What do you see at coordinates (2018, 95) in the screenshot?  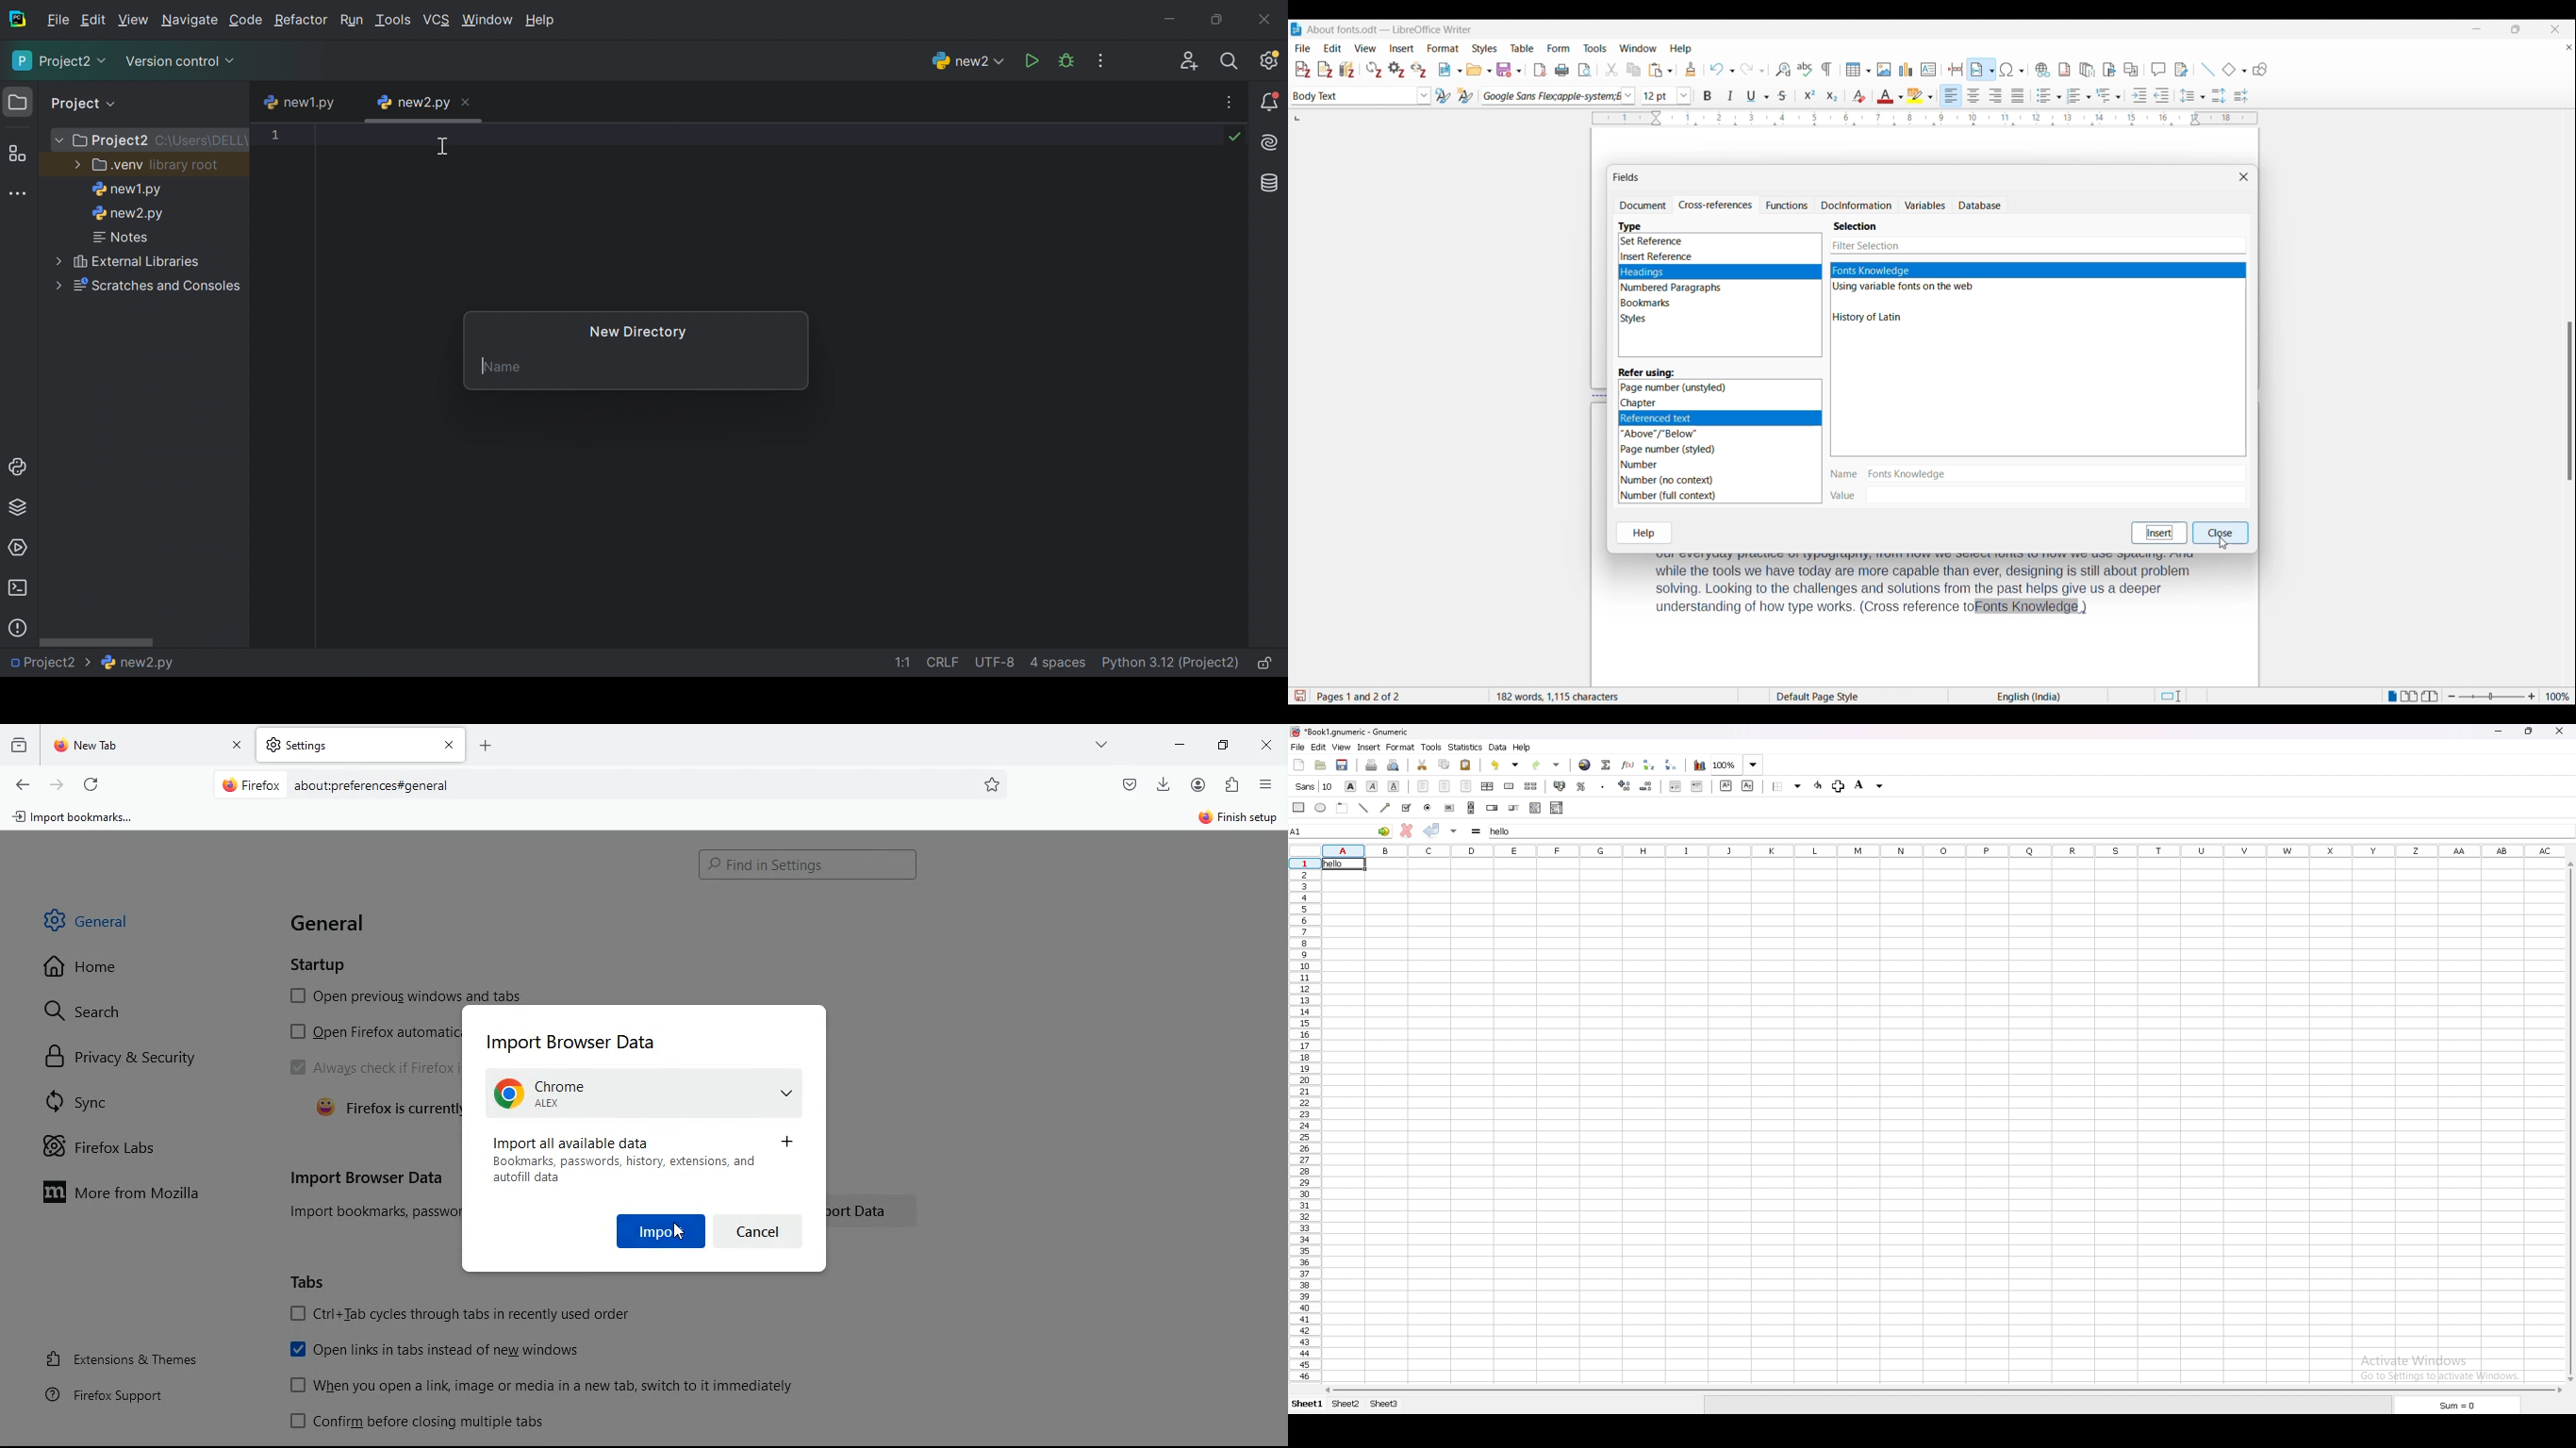 I see `Align justified` at bounding box center [2018, 95].